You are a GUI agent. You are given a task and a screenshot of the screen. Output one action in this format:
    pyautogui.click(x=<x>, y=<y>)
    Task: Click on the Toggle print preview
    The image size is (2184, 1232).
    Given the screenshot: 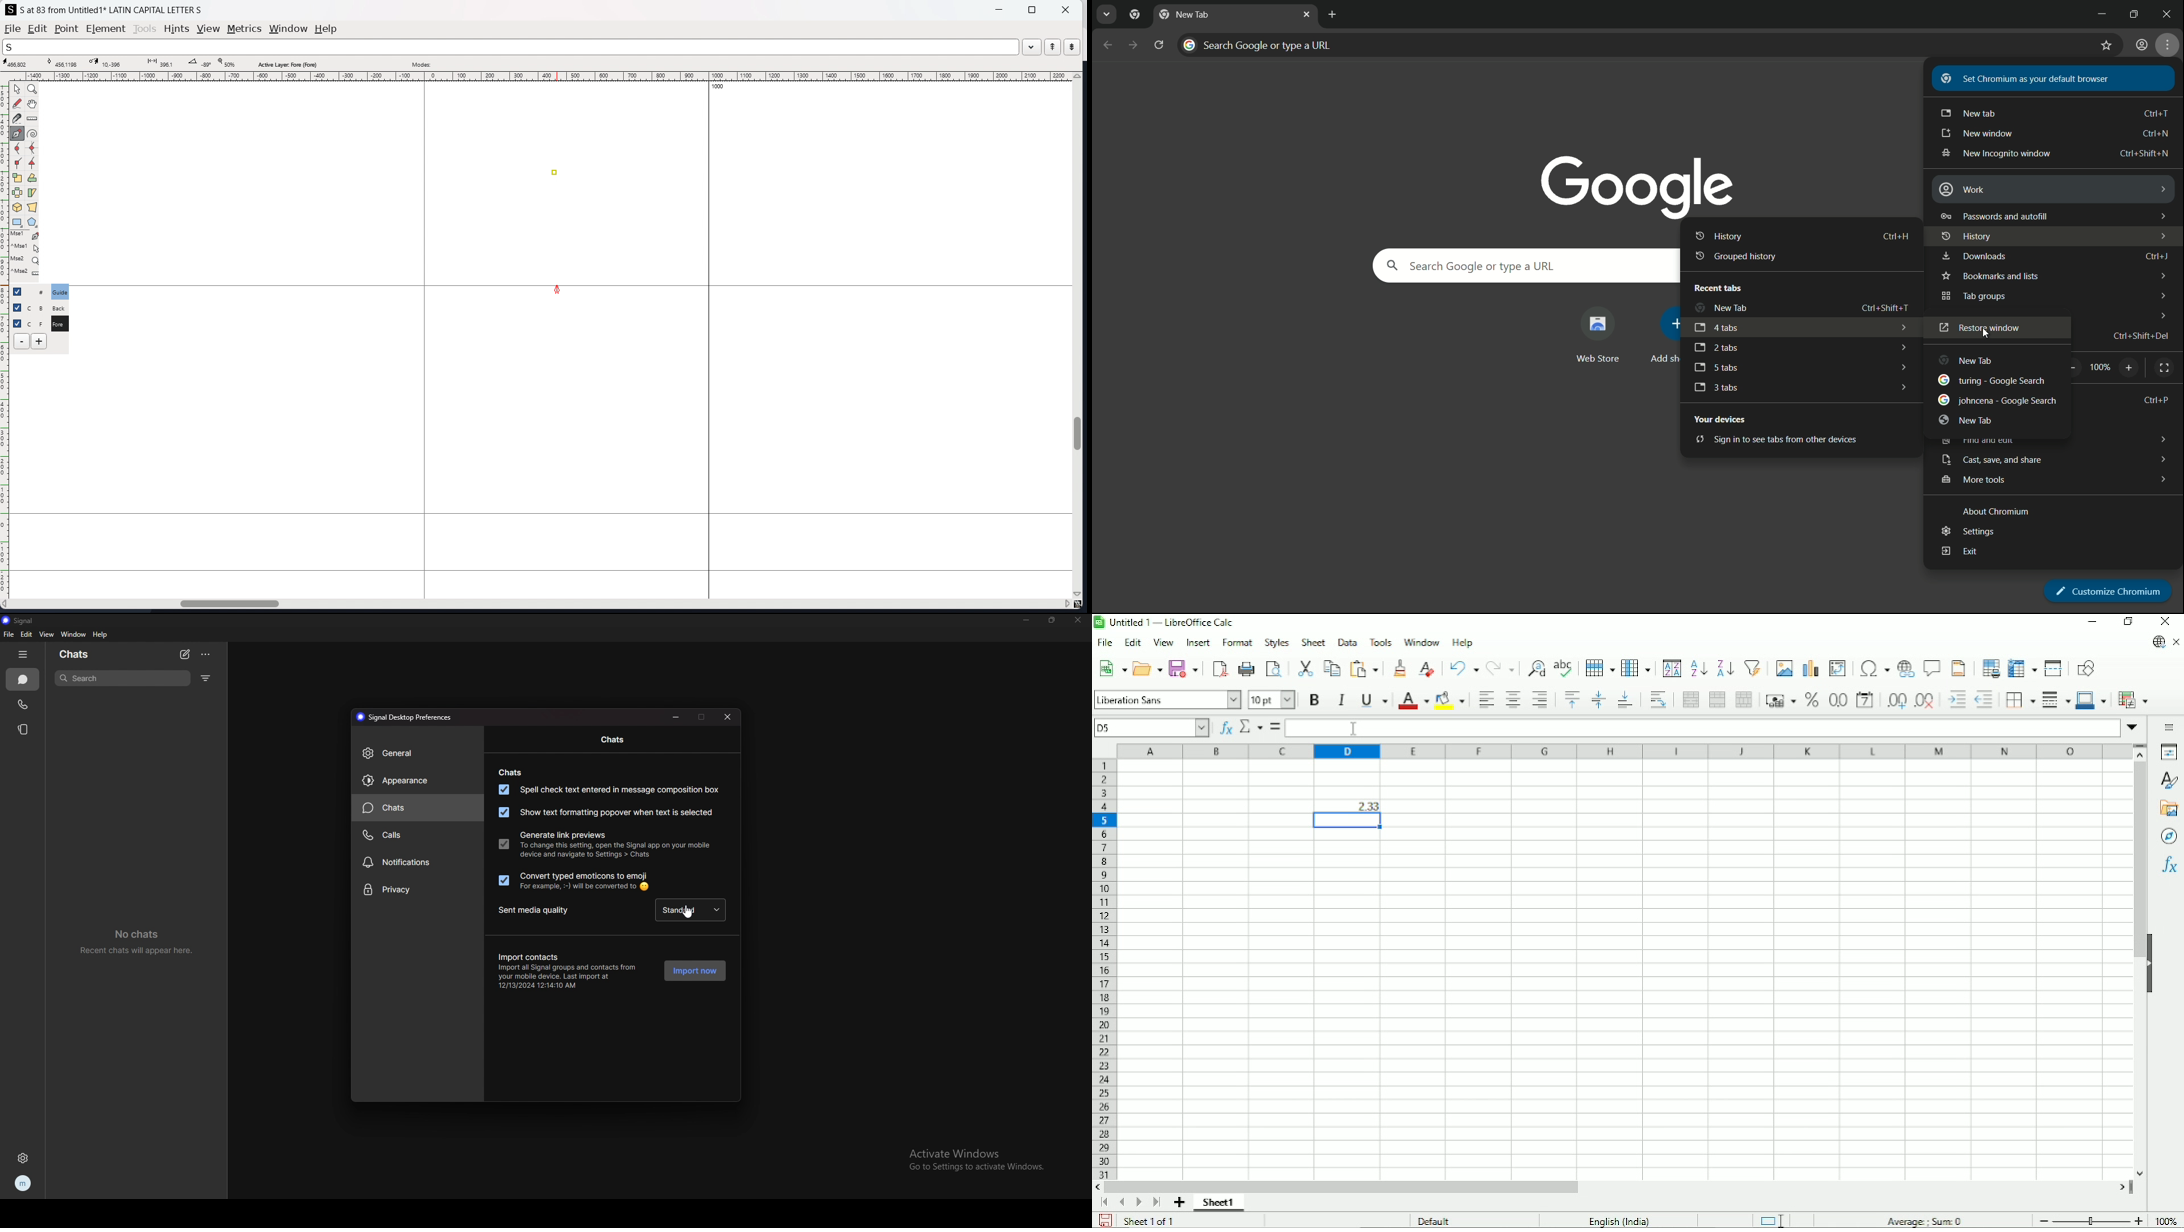 What is the action you would take?
    pyautogui.click(x=1273, y=669)
    